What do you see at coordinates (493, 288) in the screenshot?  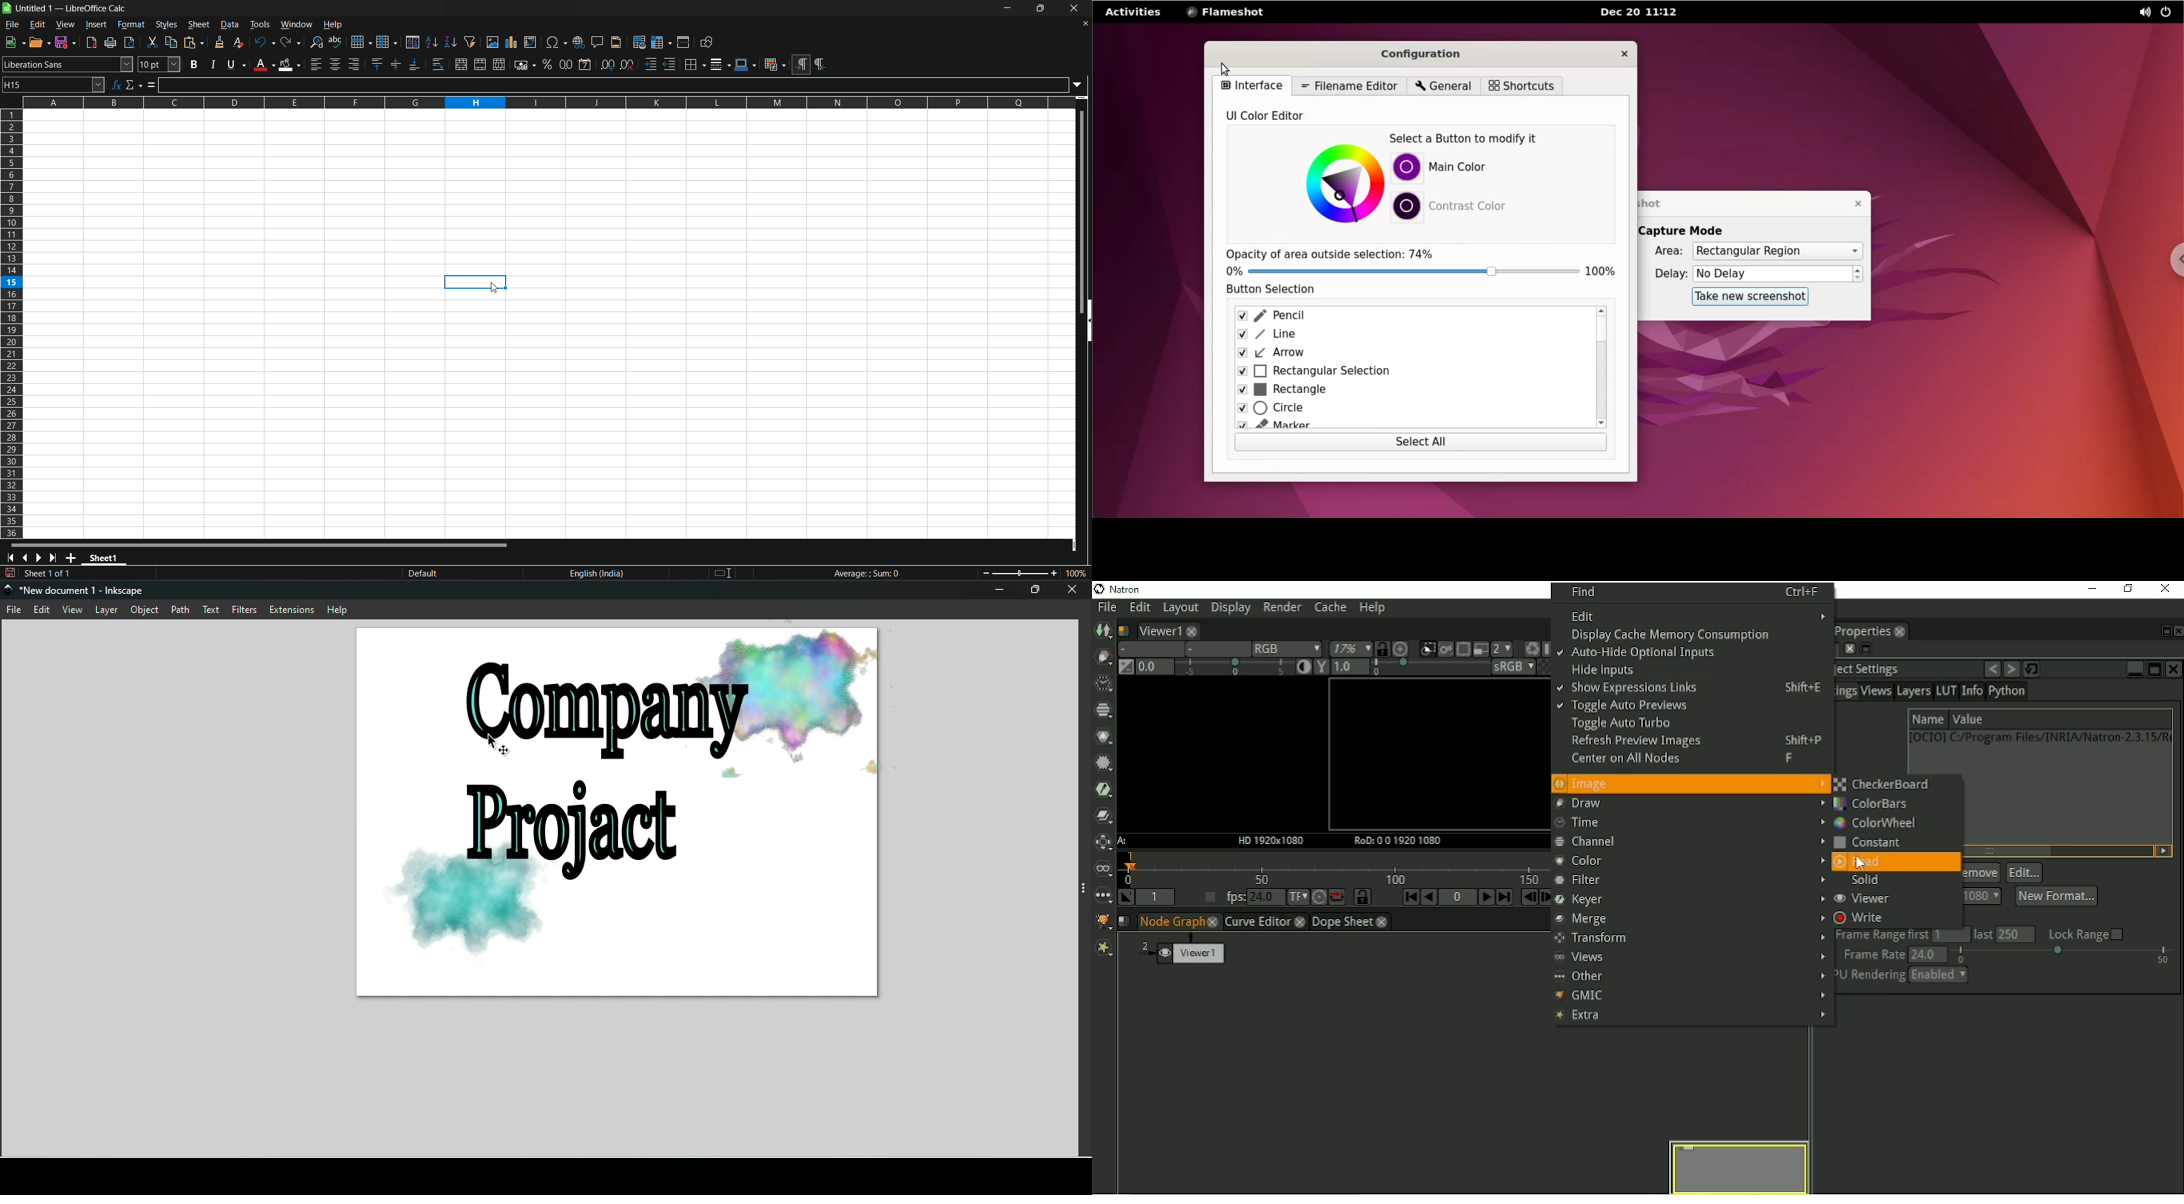 I see `cursor` at bounding box center [493, 288].